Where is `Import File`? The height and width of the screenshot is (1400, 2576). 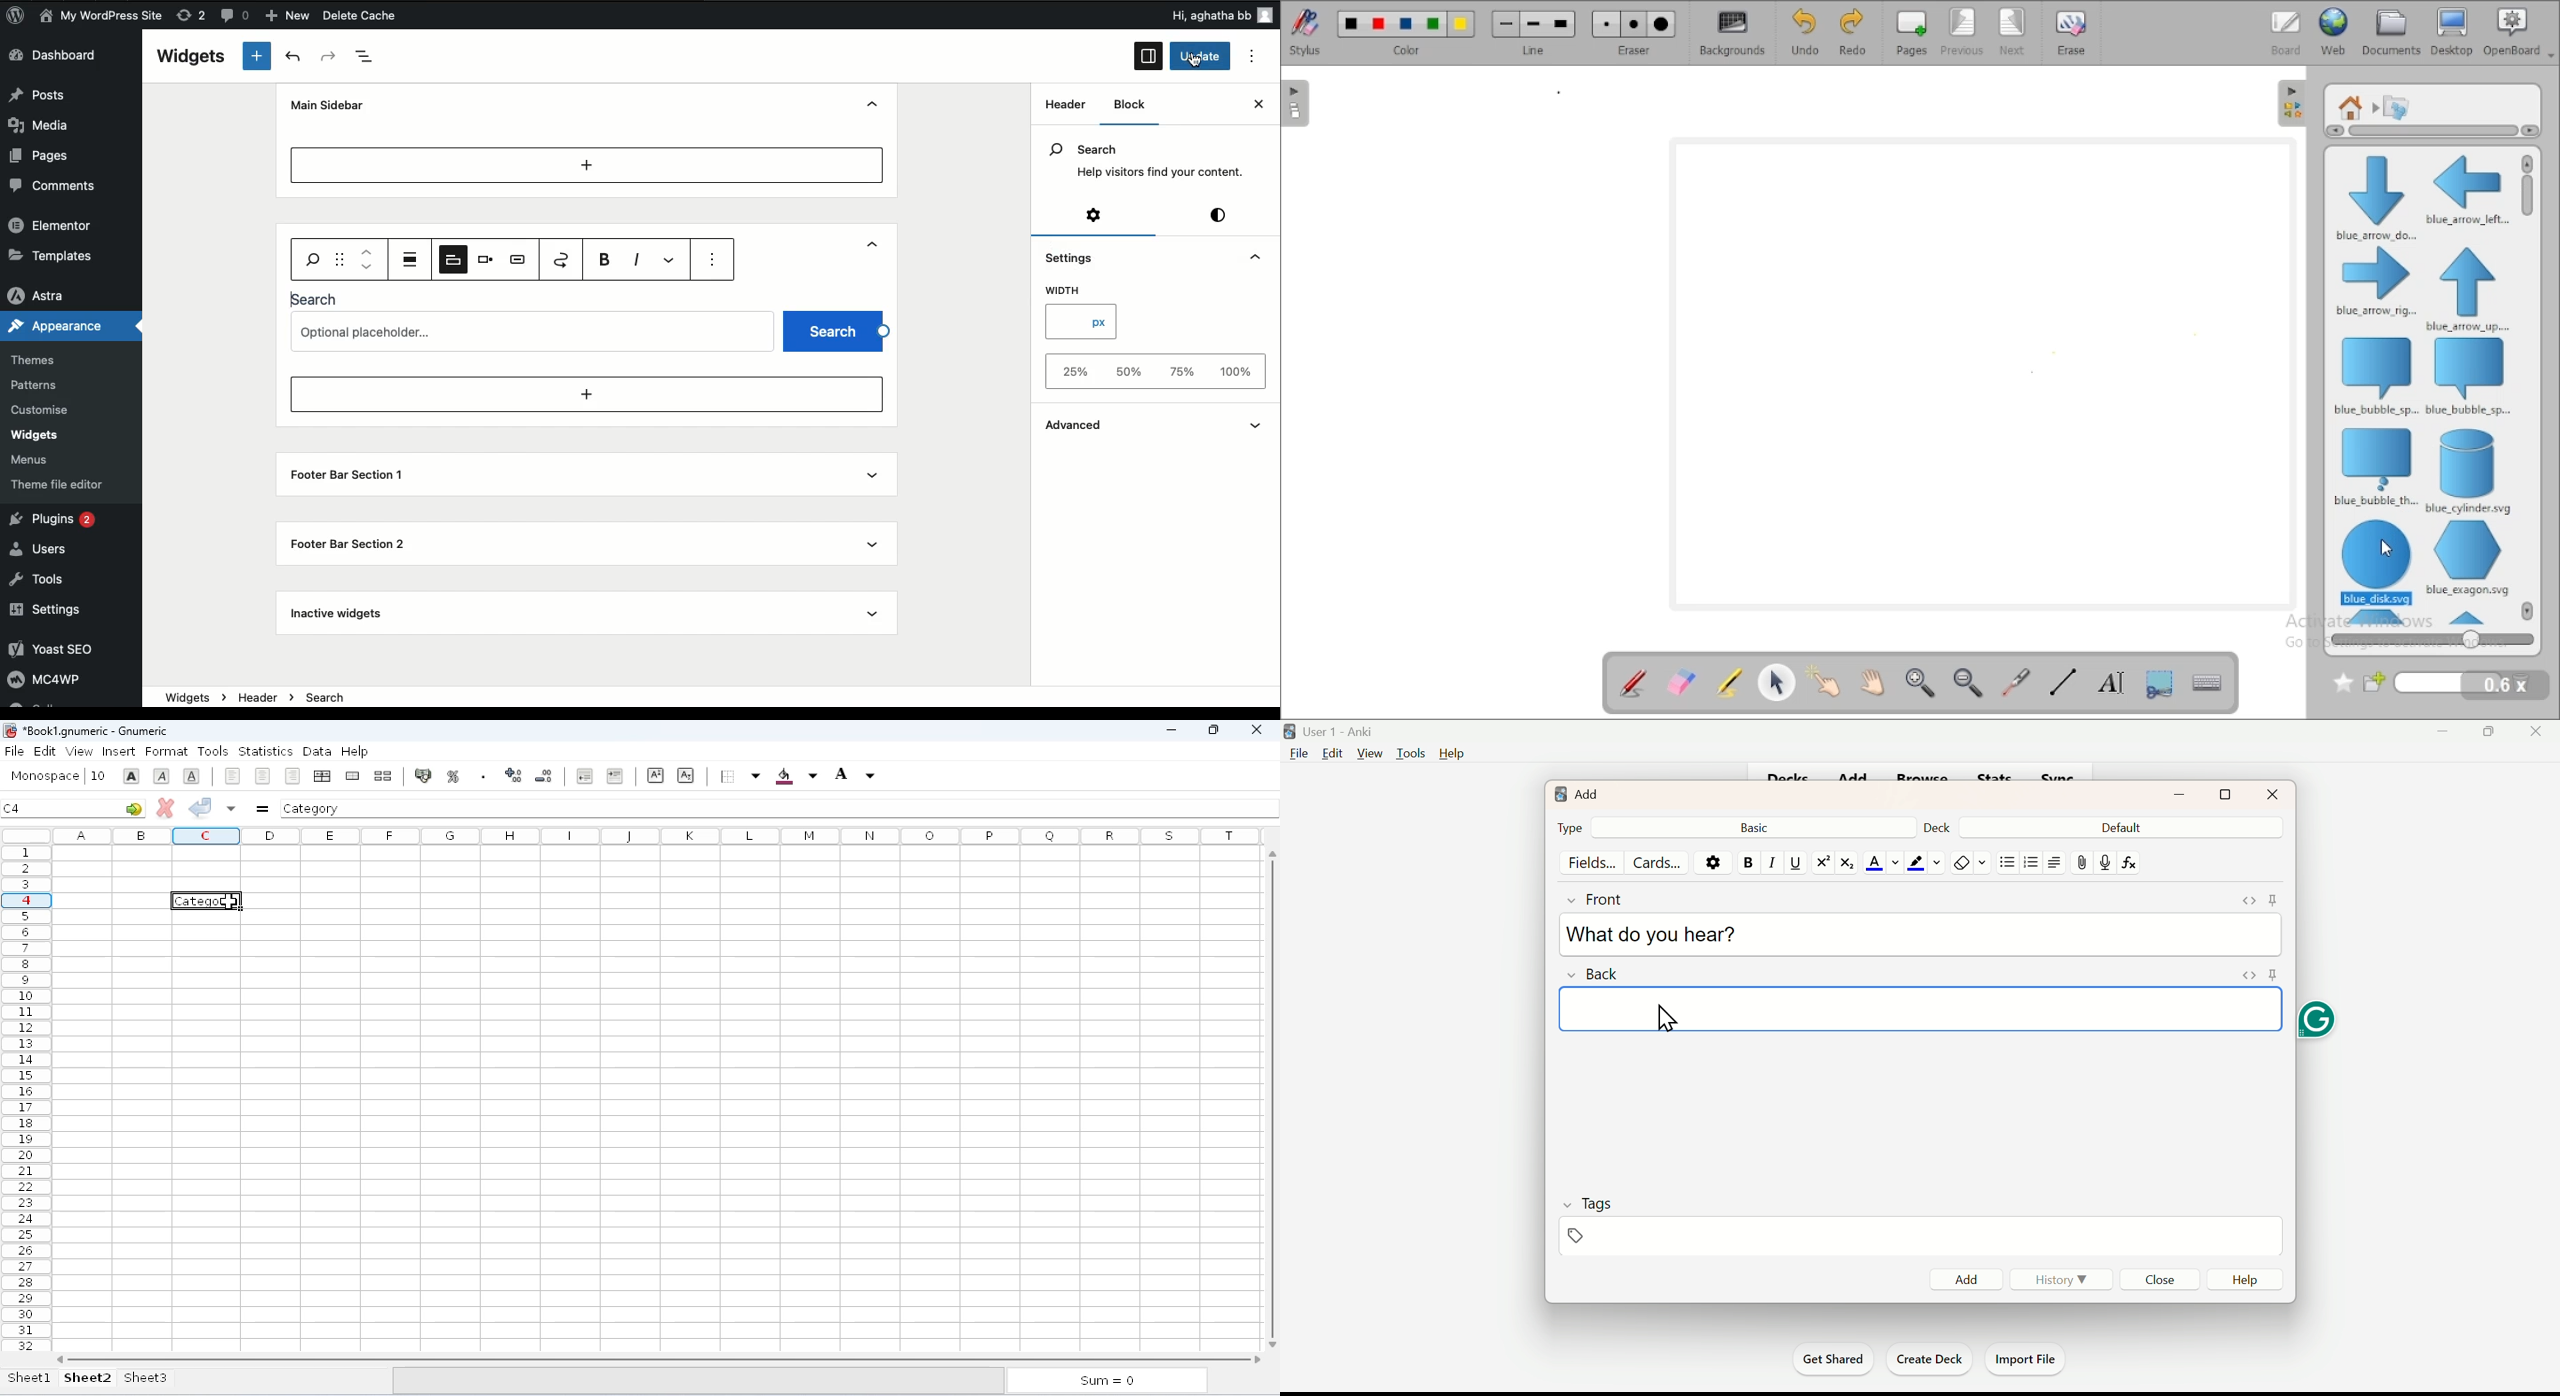 Import File is located at coordinates (2030, 1359).